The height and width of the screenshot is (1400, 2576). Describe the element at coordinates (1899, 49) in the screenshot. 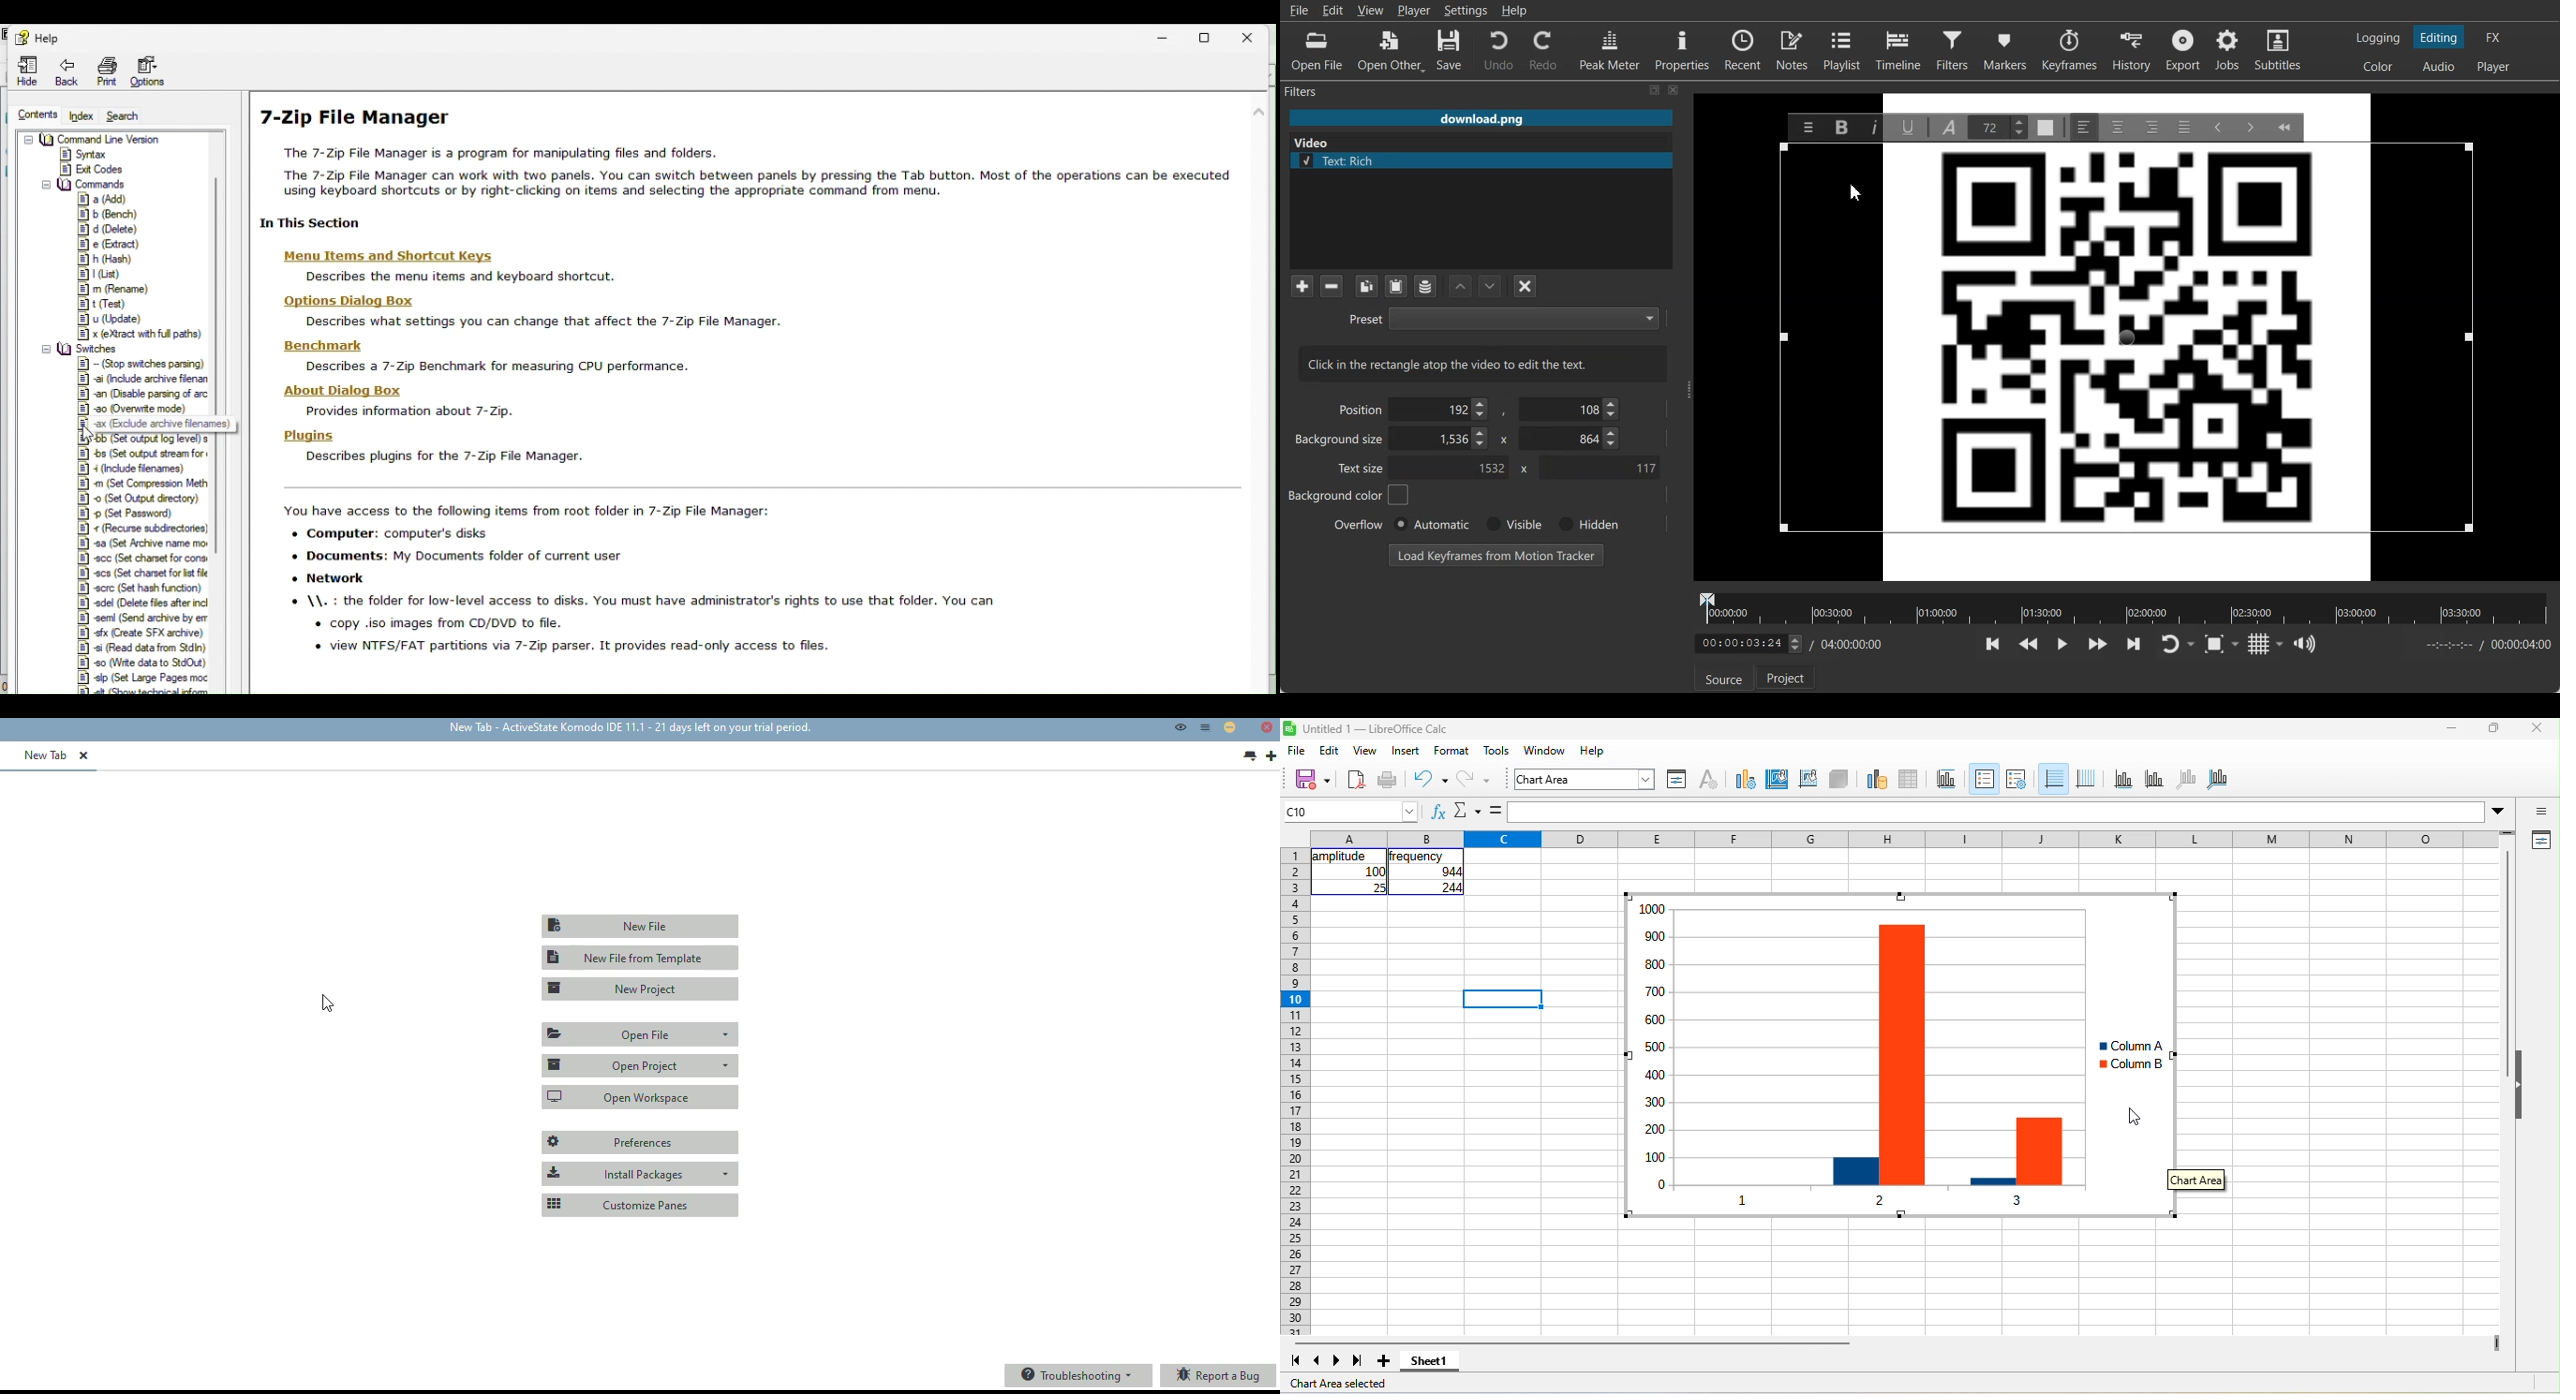

I see `Timeline` at that location.